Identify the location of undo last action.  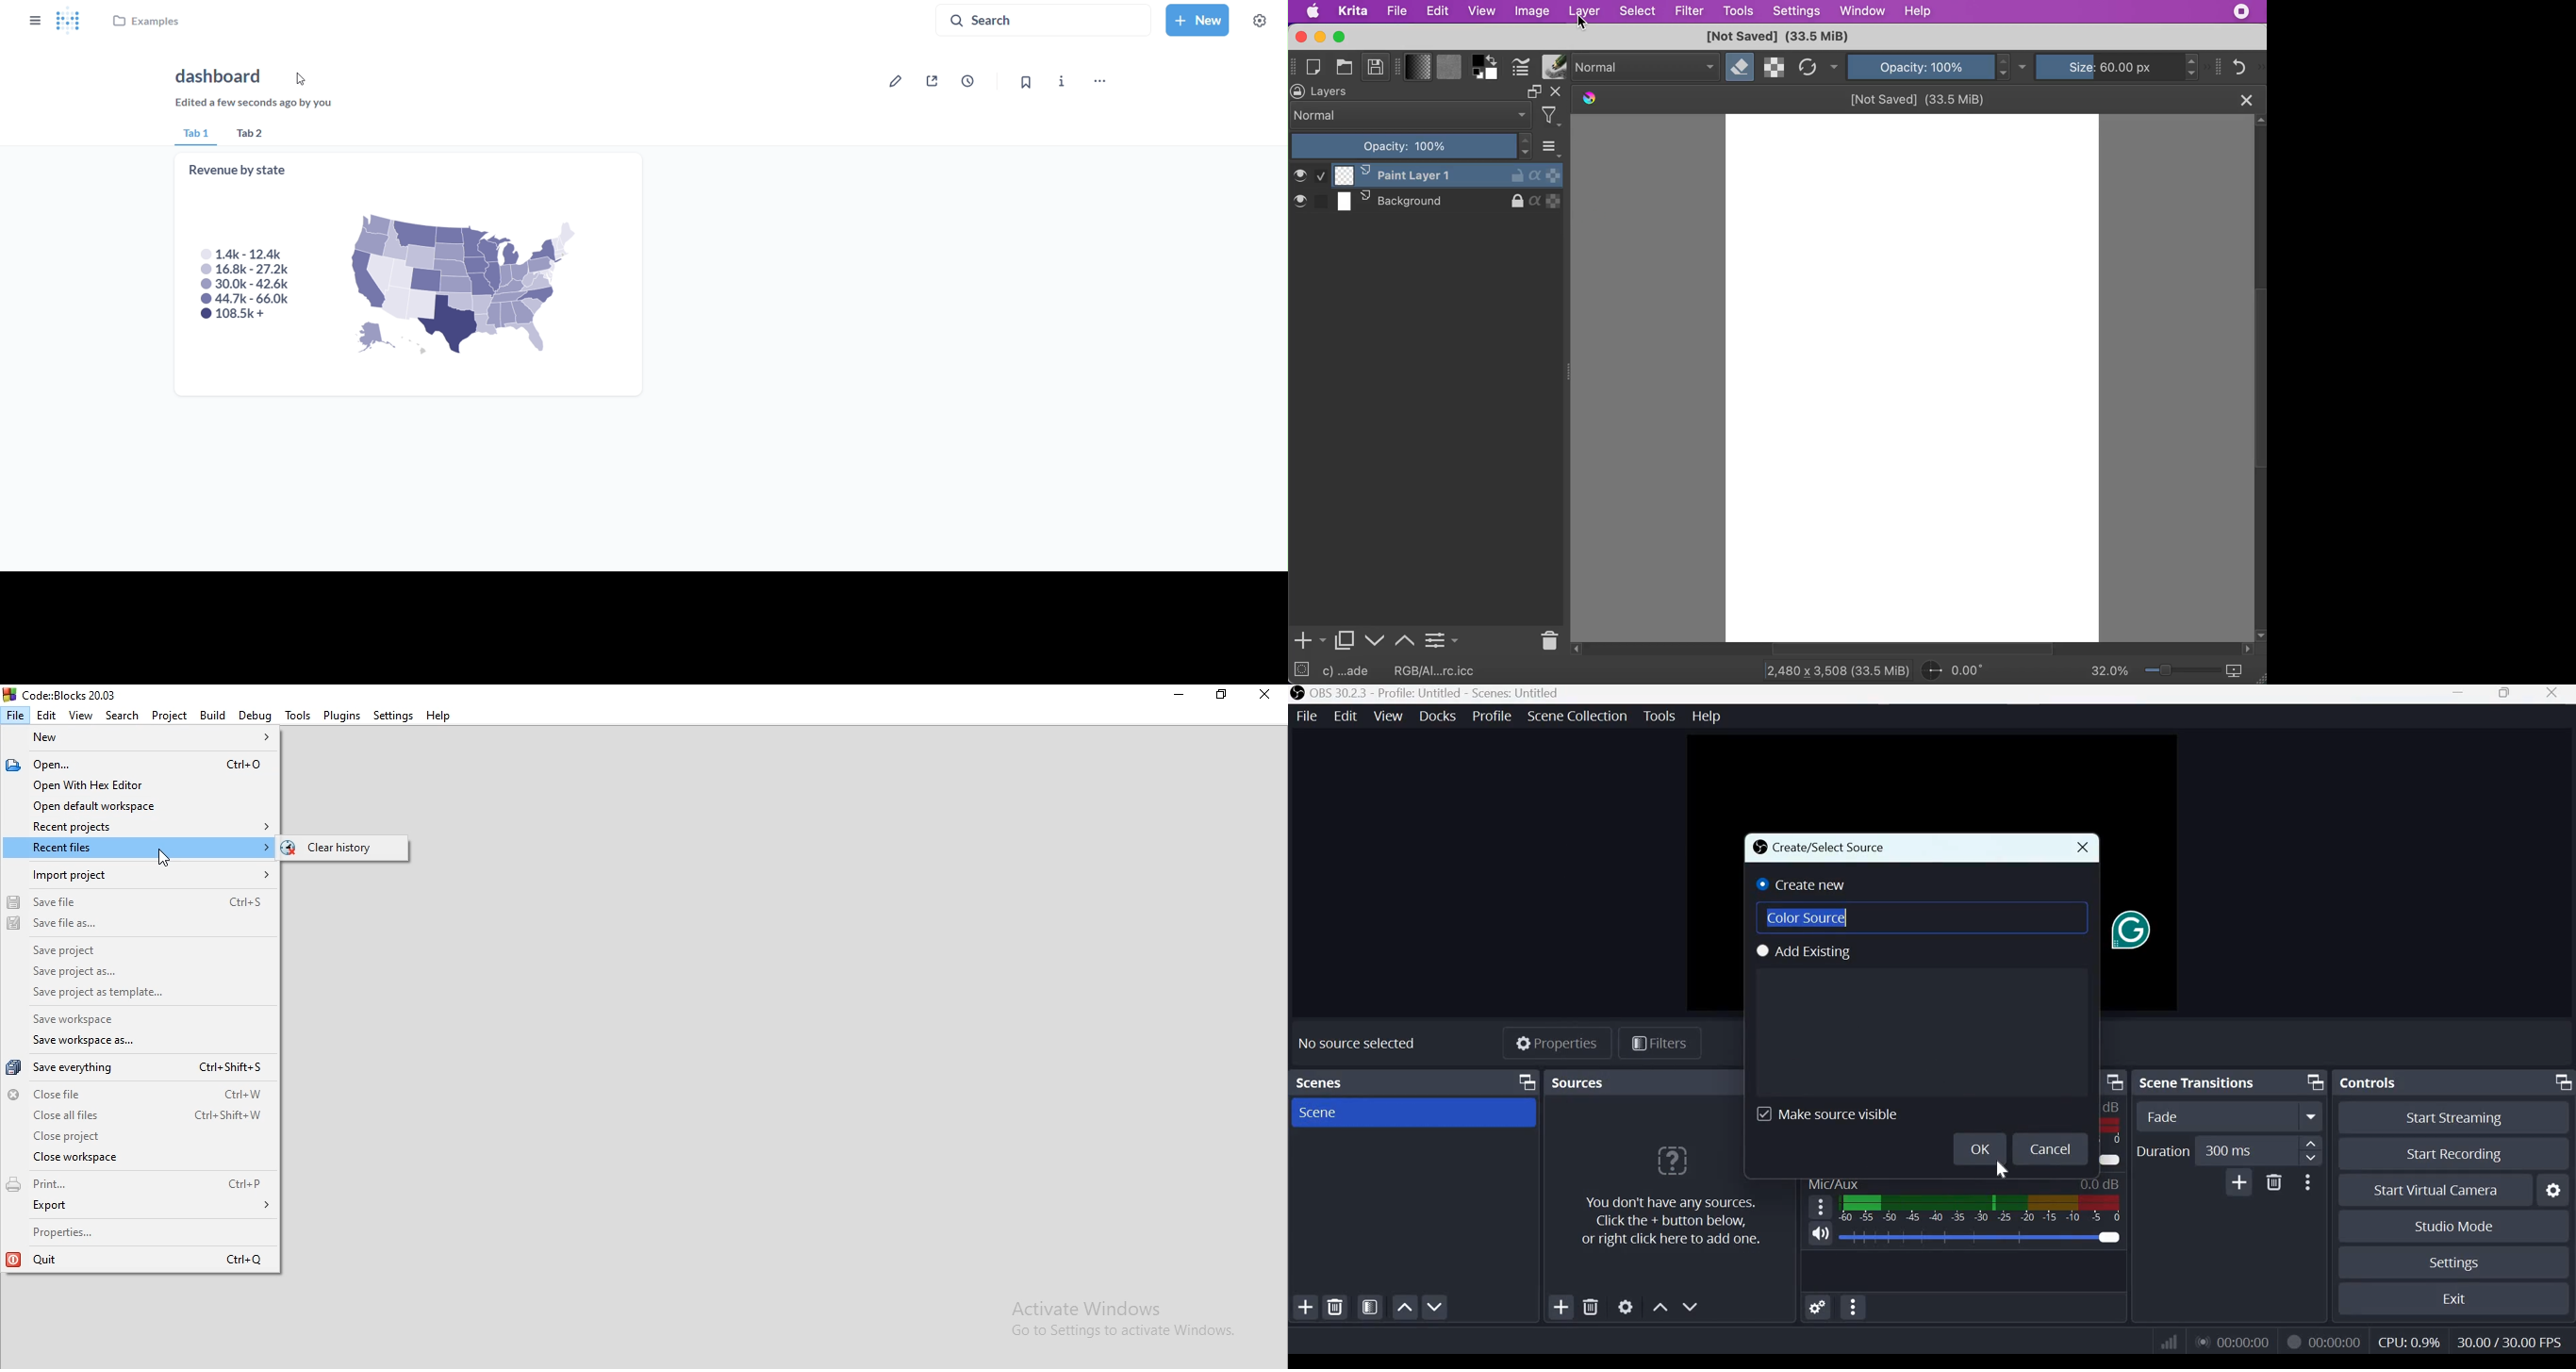
(2241, 66).